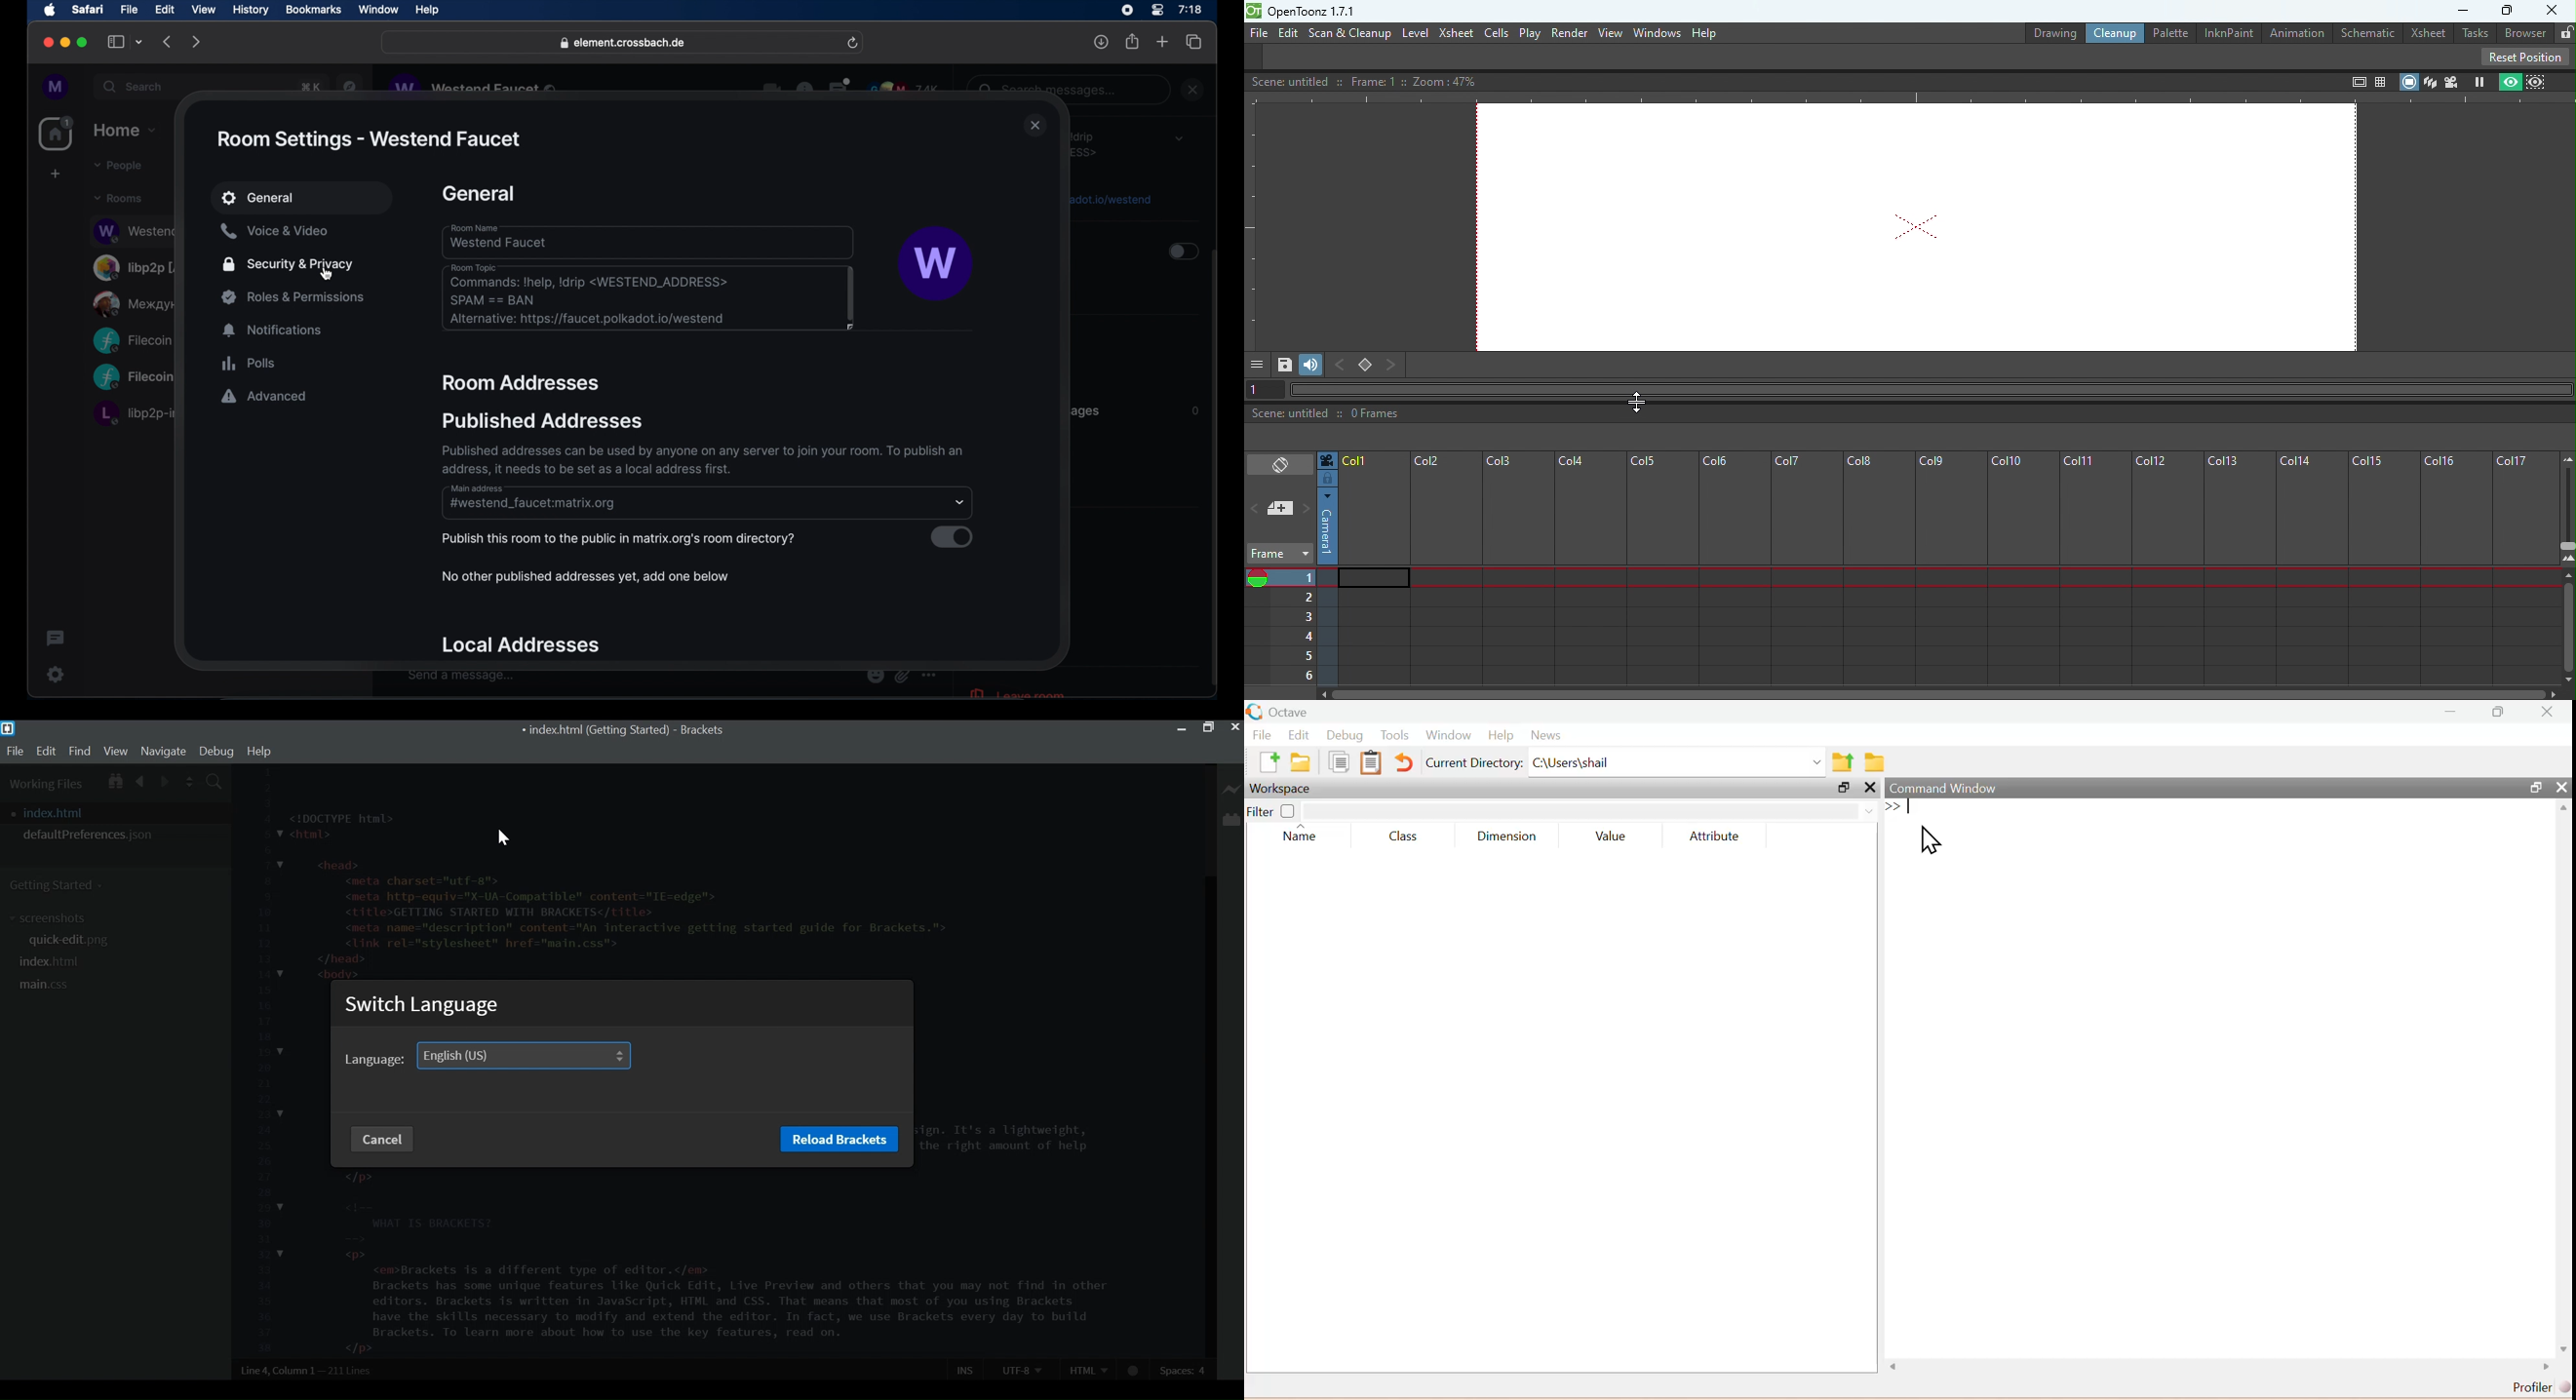  I want to click on send a message, so click(462, 675).